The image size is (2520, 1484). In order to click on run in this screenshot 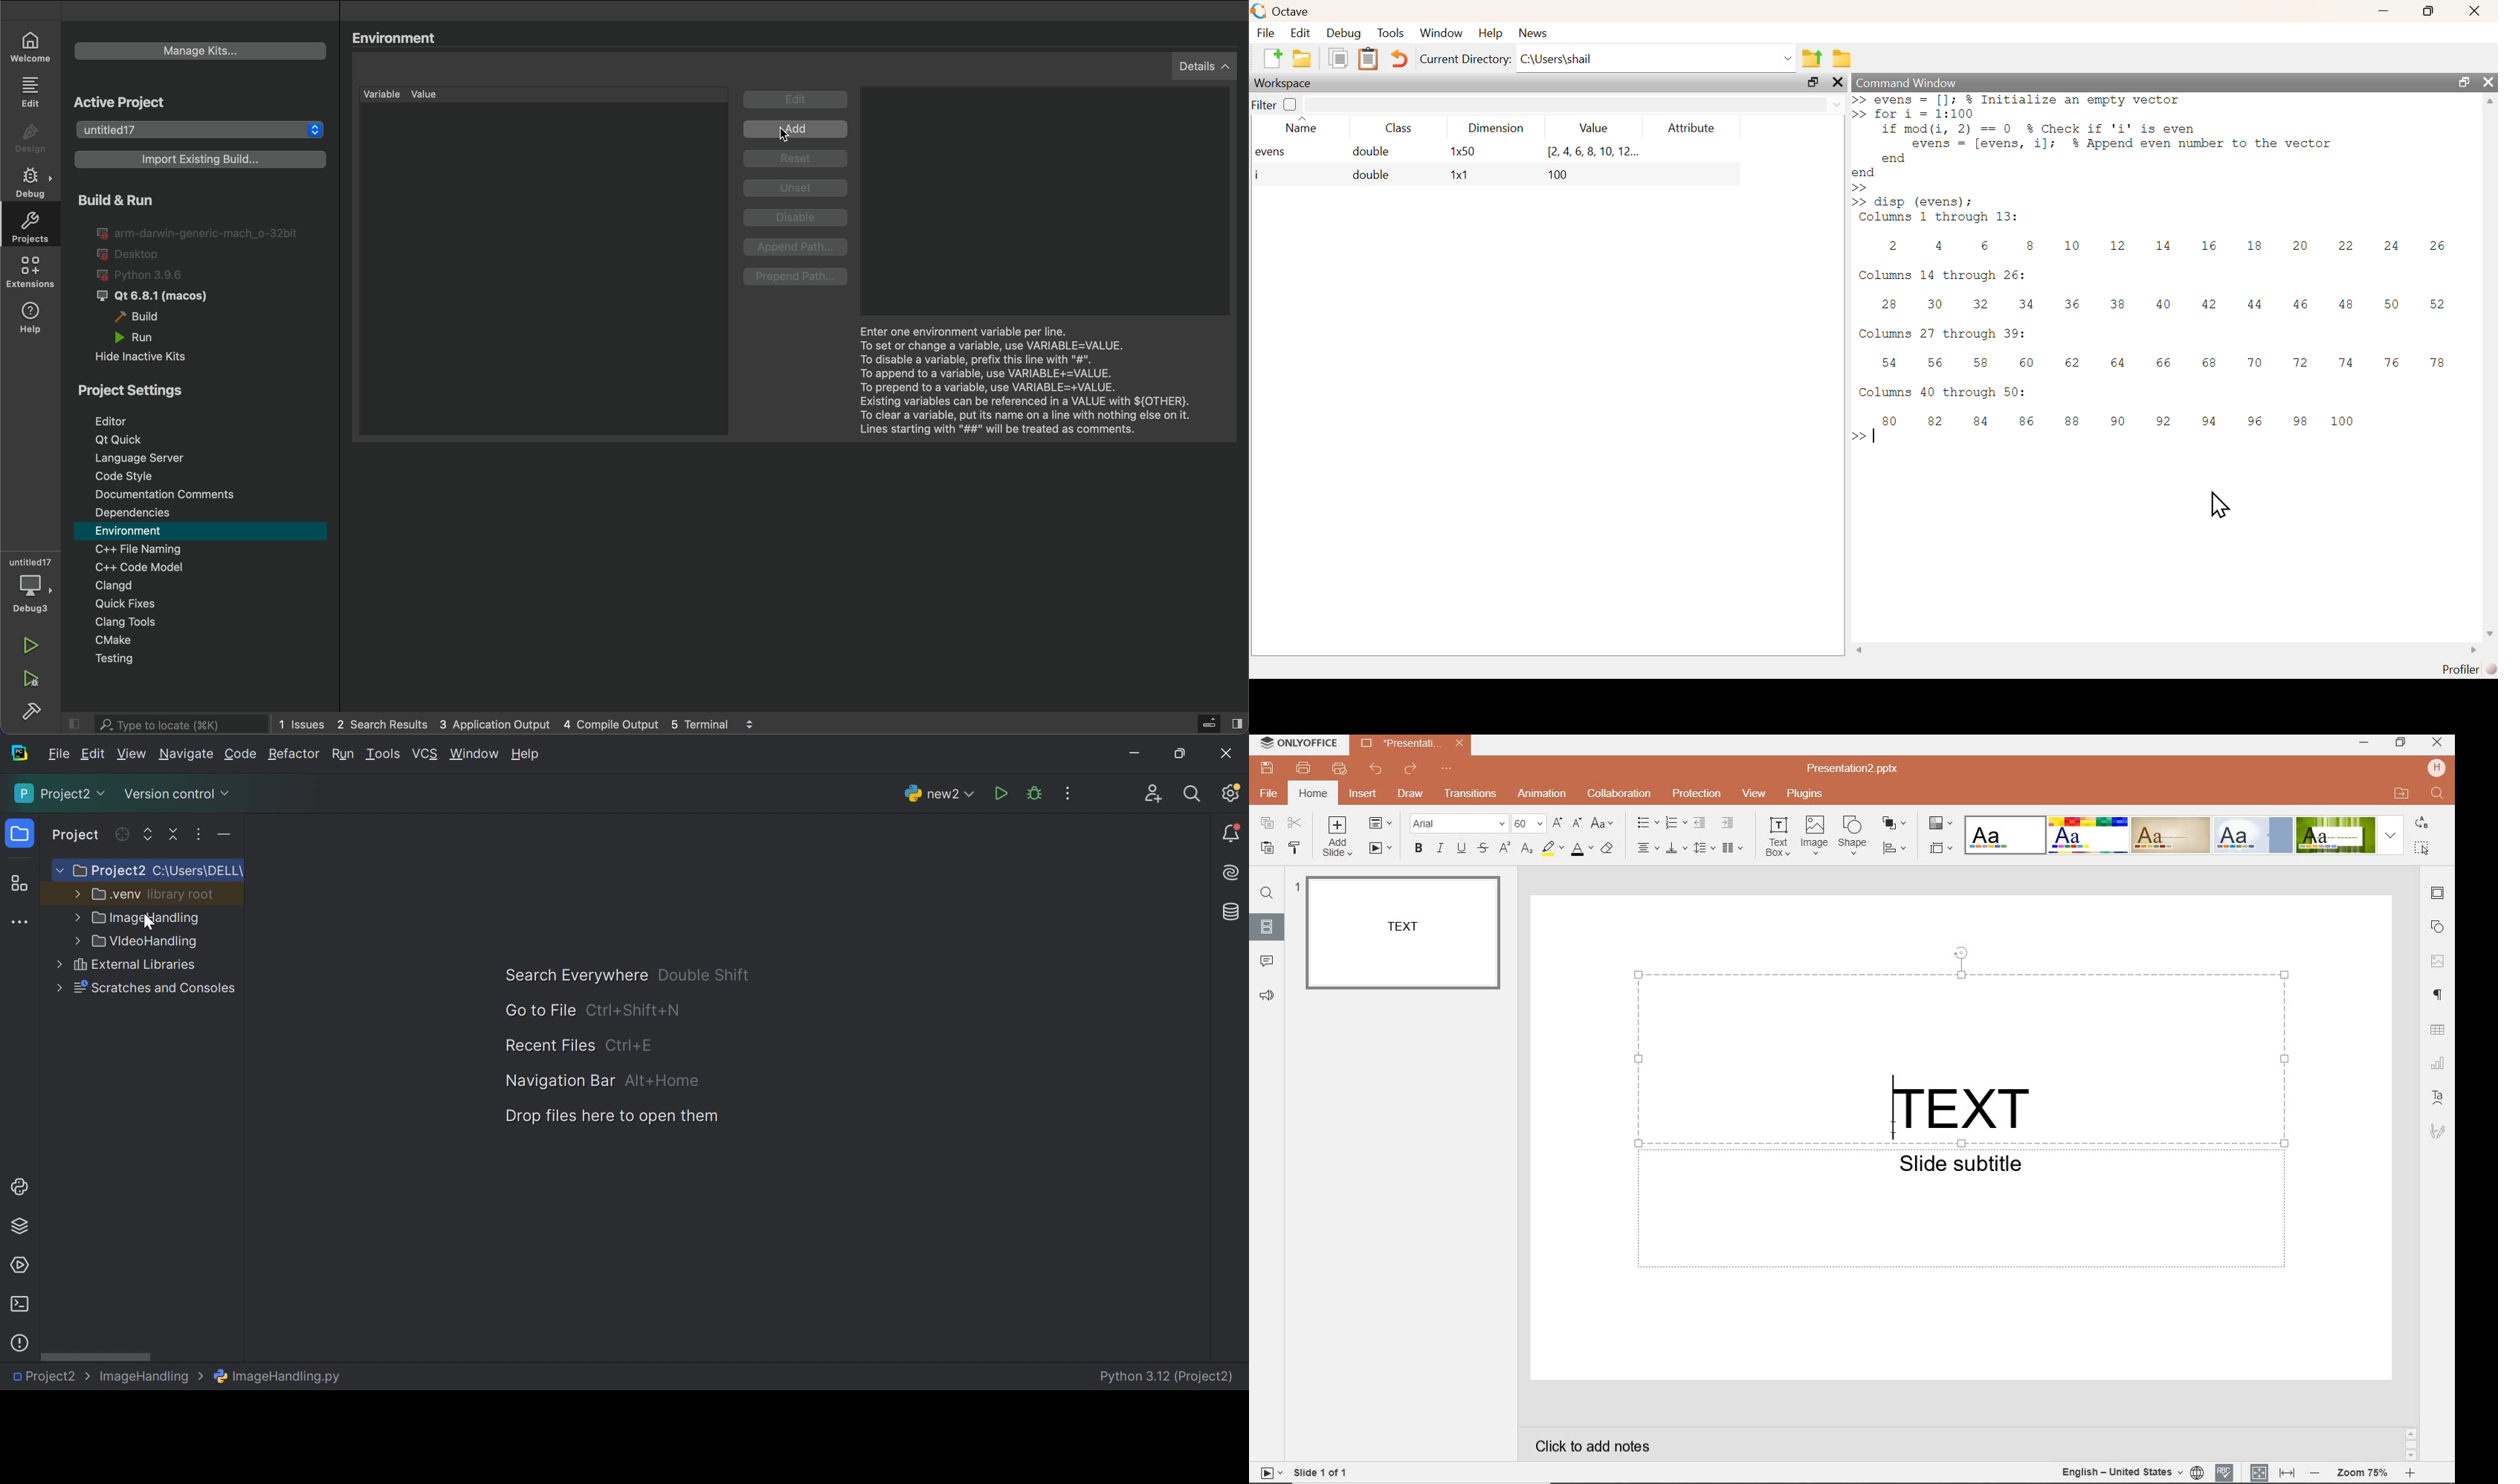, I will do `click(152, 337)`.